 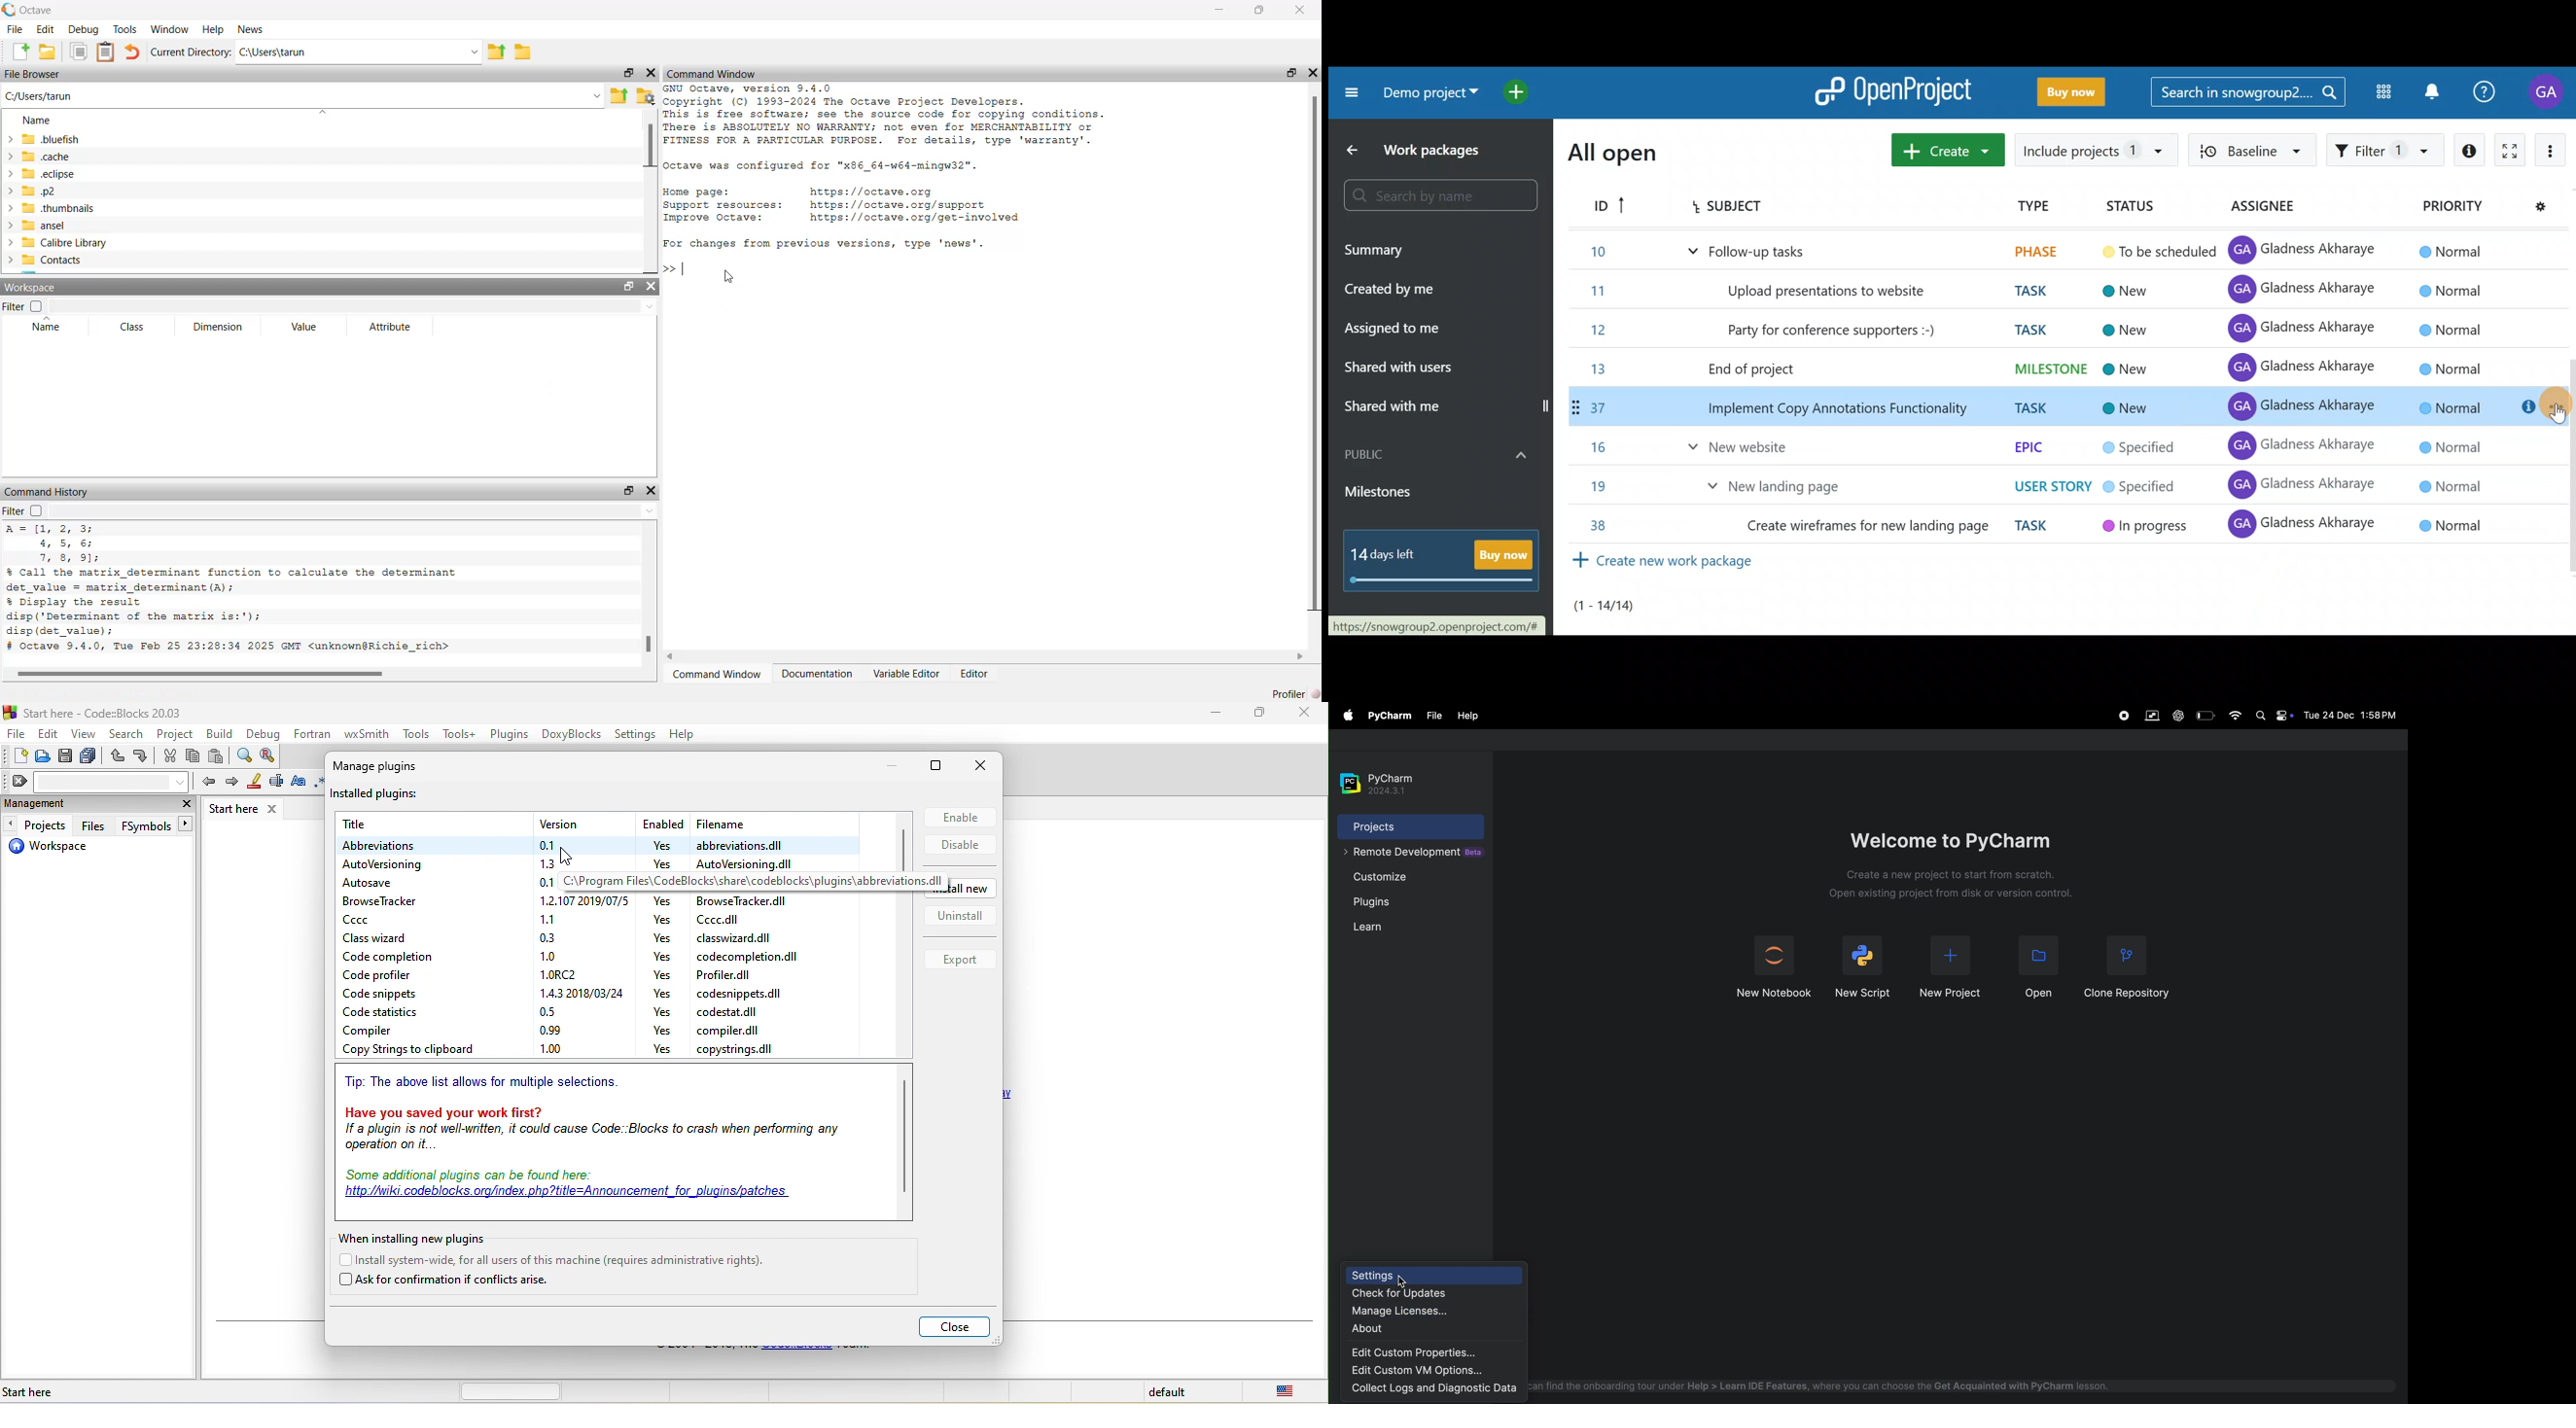 I want to click on ask for confirmation if conflicts arise, so click(x=448, y=1281).